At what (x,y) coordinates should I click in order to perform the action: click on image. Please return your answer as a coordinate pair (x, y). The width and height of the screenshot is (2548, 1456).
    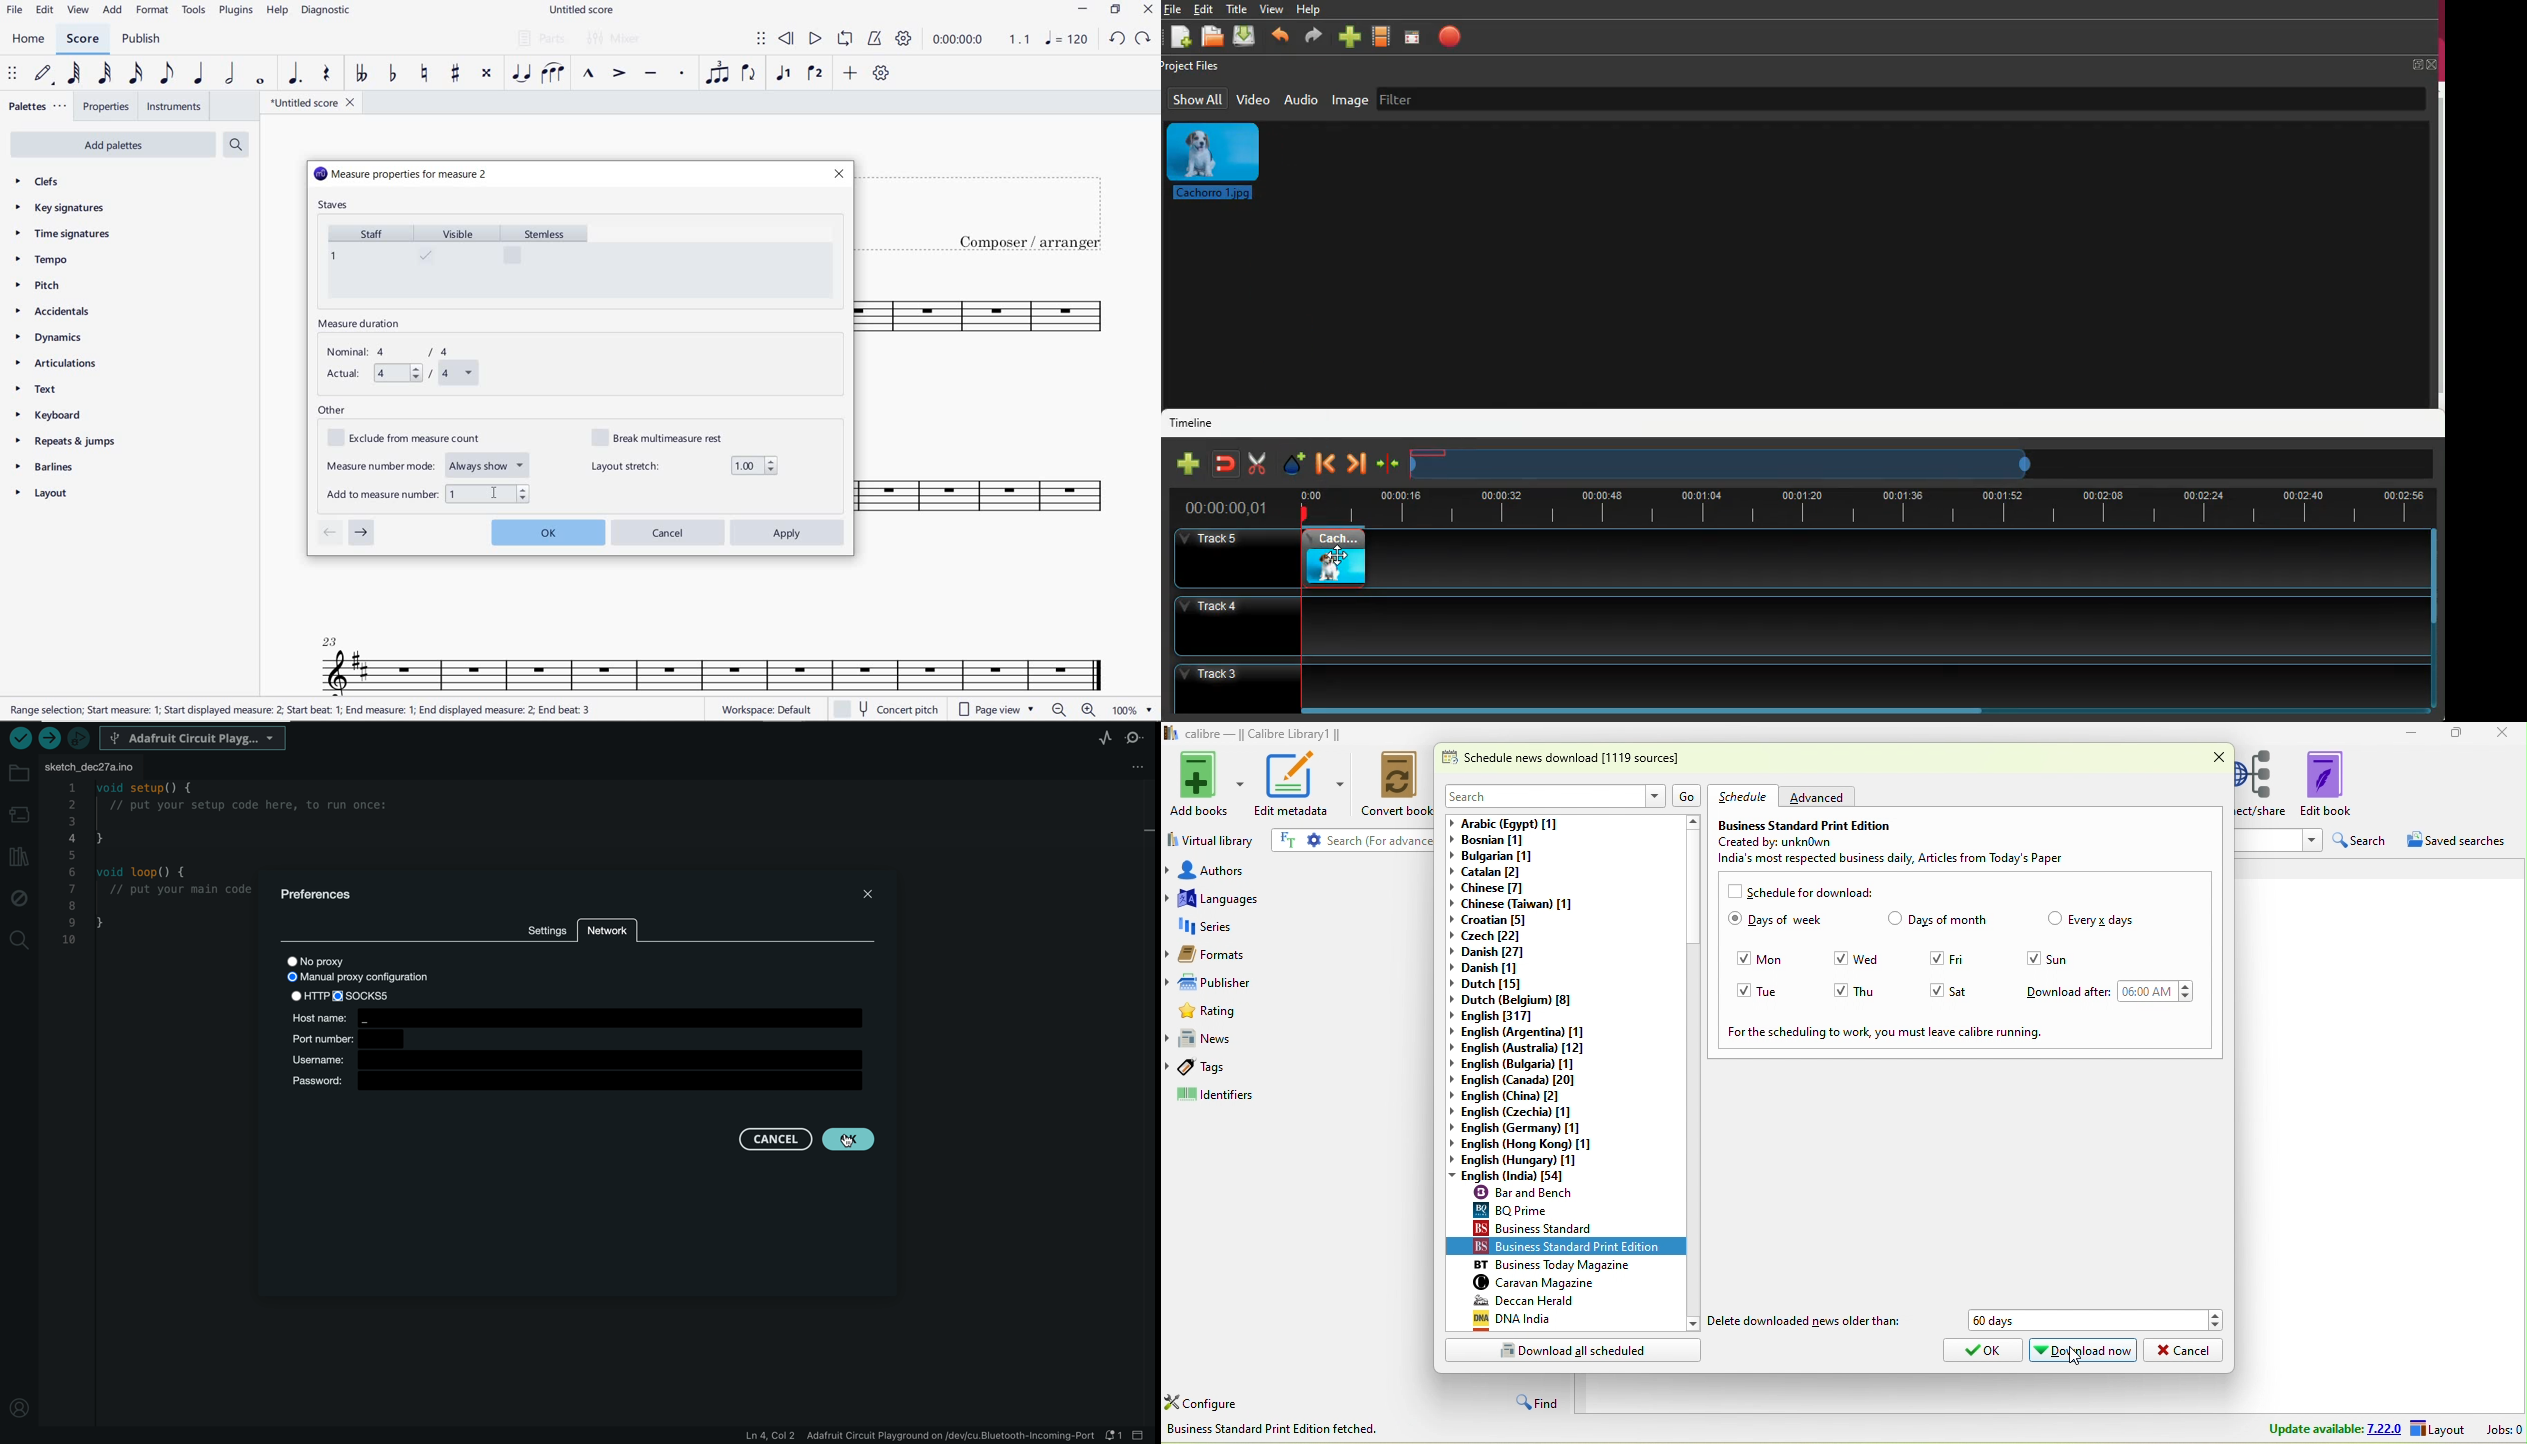
    Looking at the image, I should click on (1350, 101).